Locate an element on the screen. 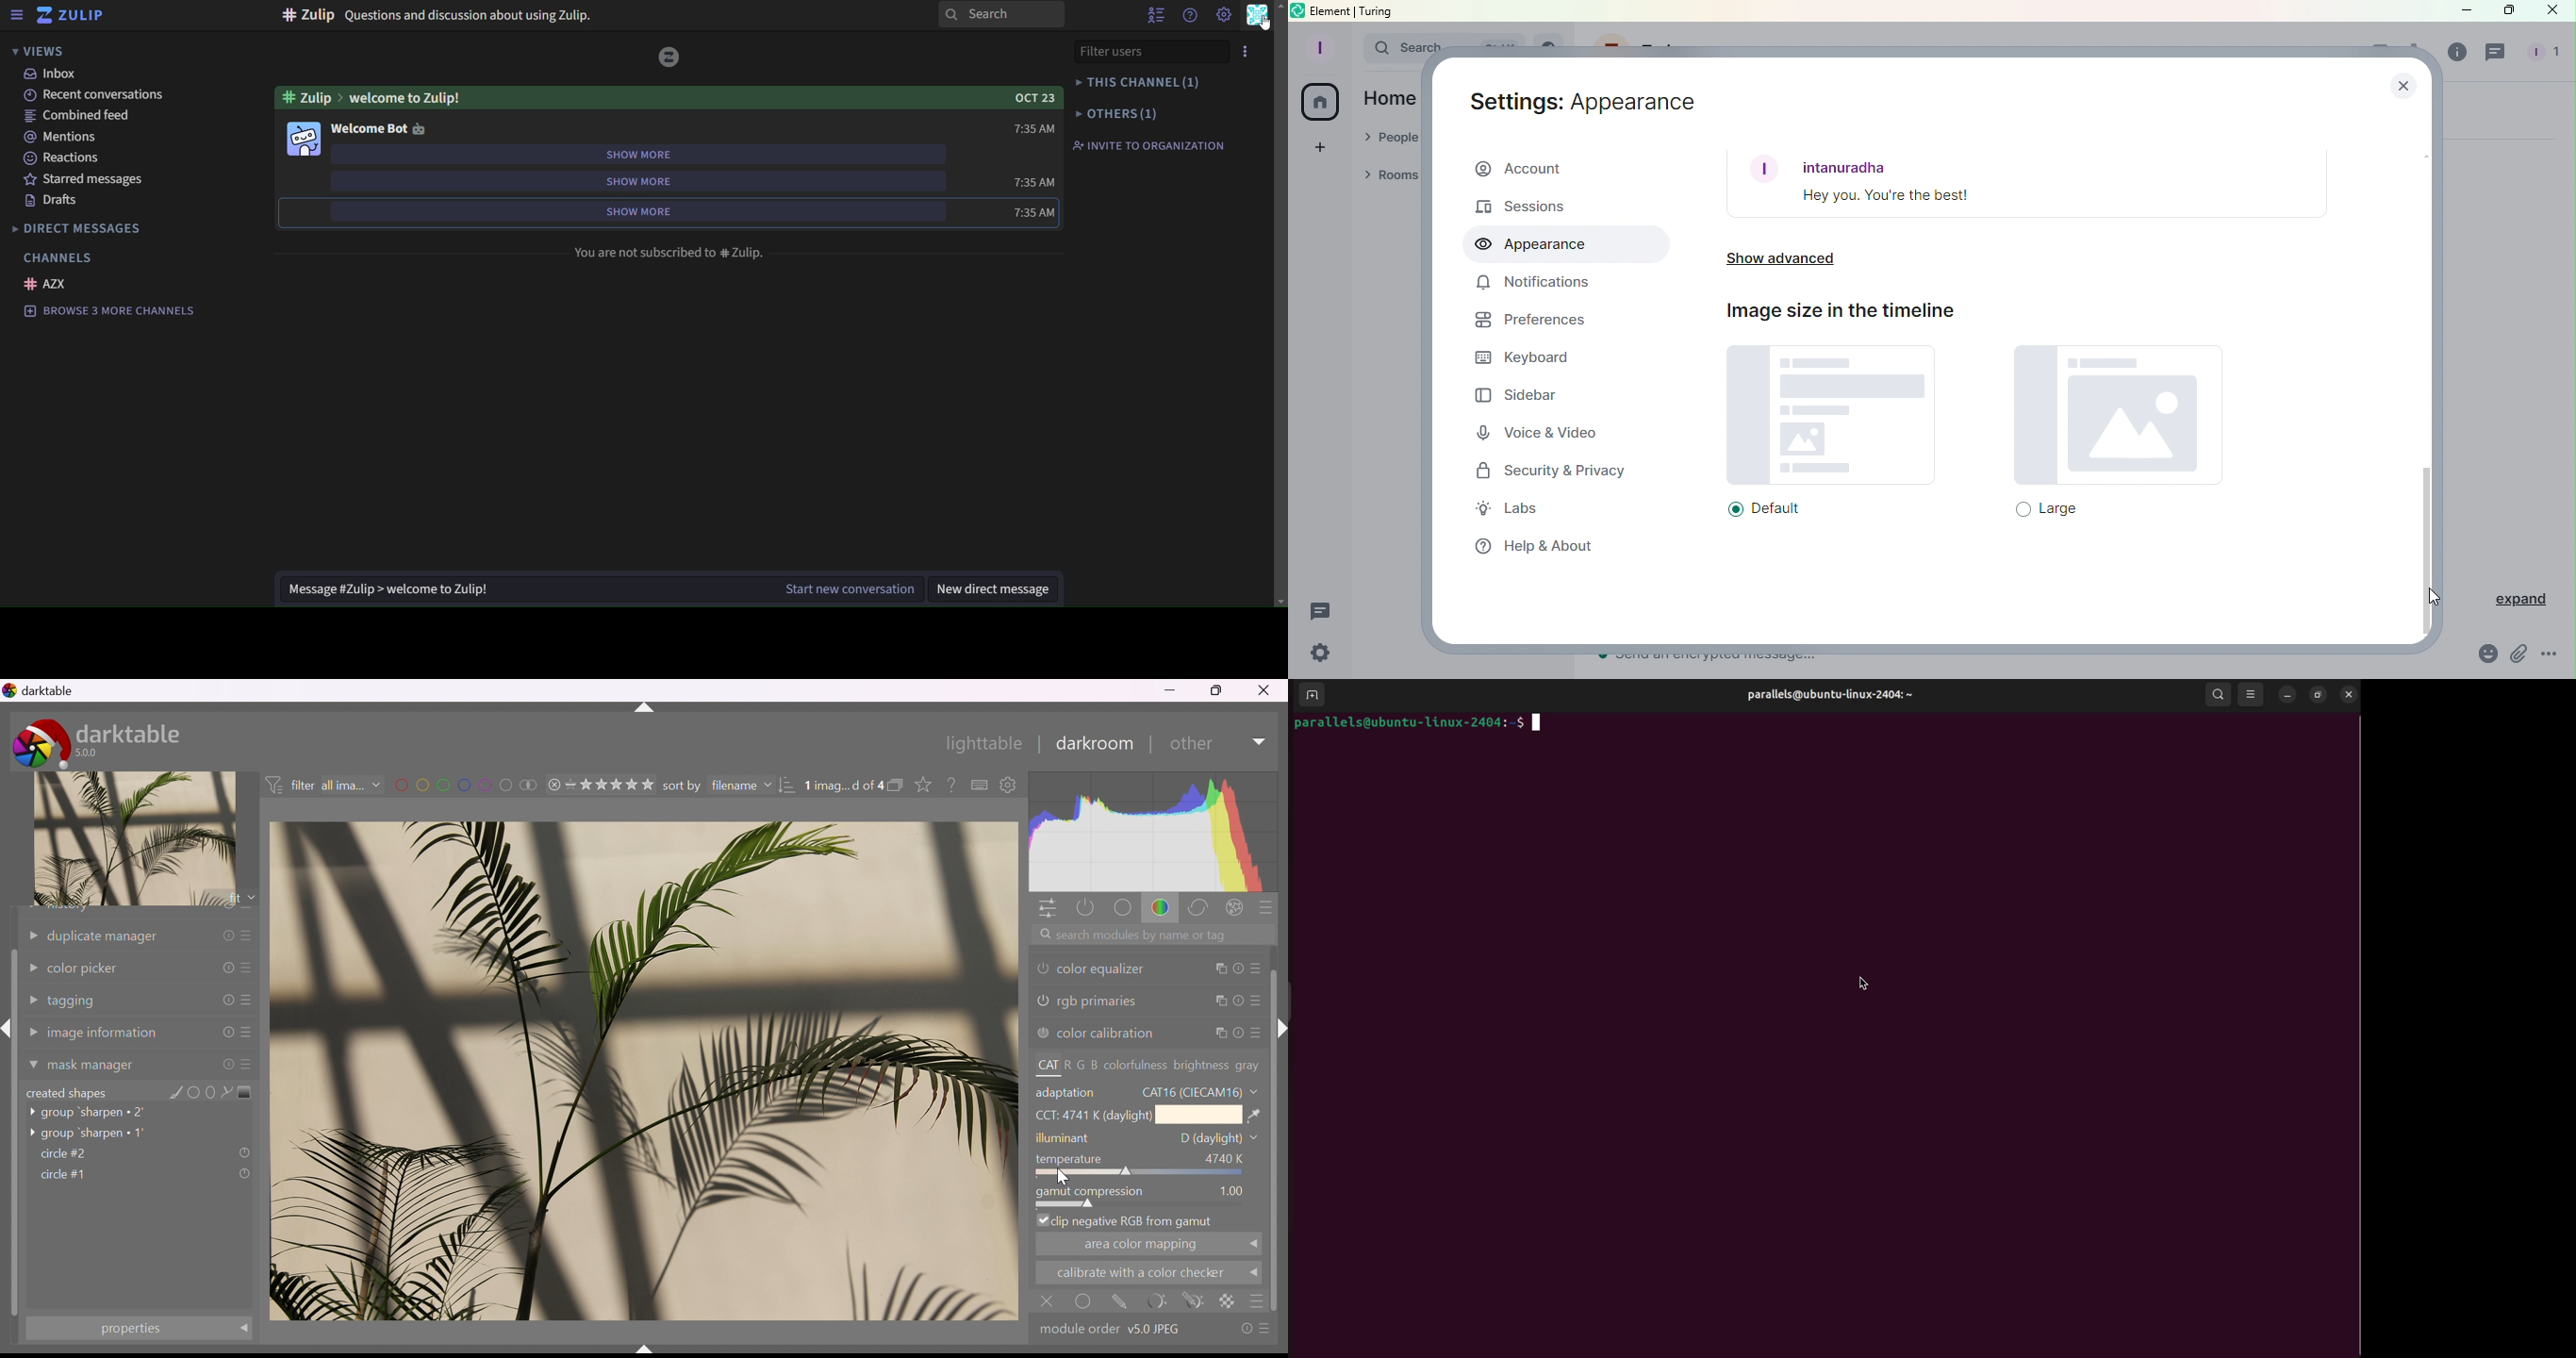 Image resolution: width=2576 pixels, height=1372 pixels. People is located at coordinates (1391, 139).